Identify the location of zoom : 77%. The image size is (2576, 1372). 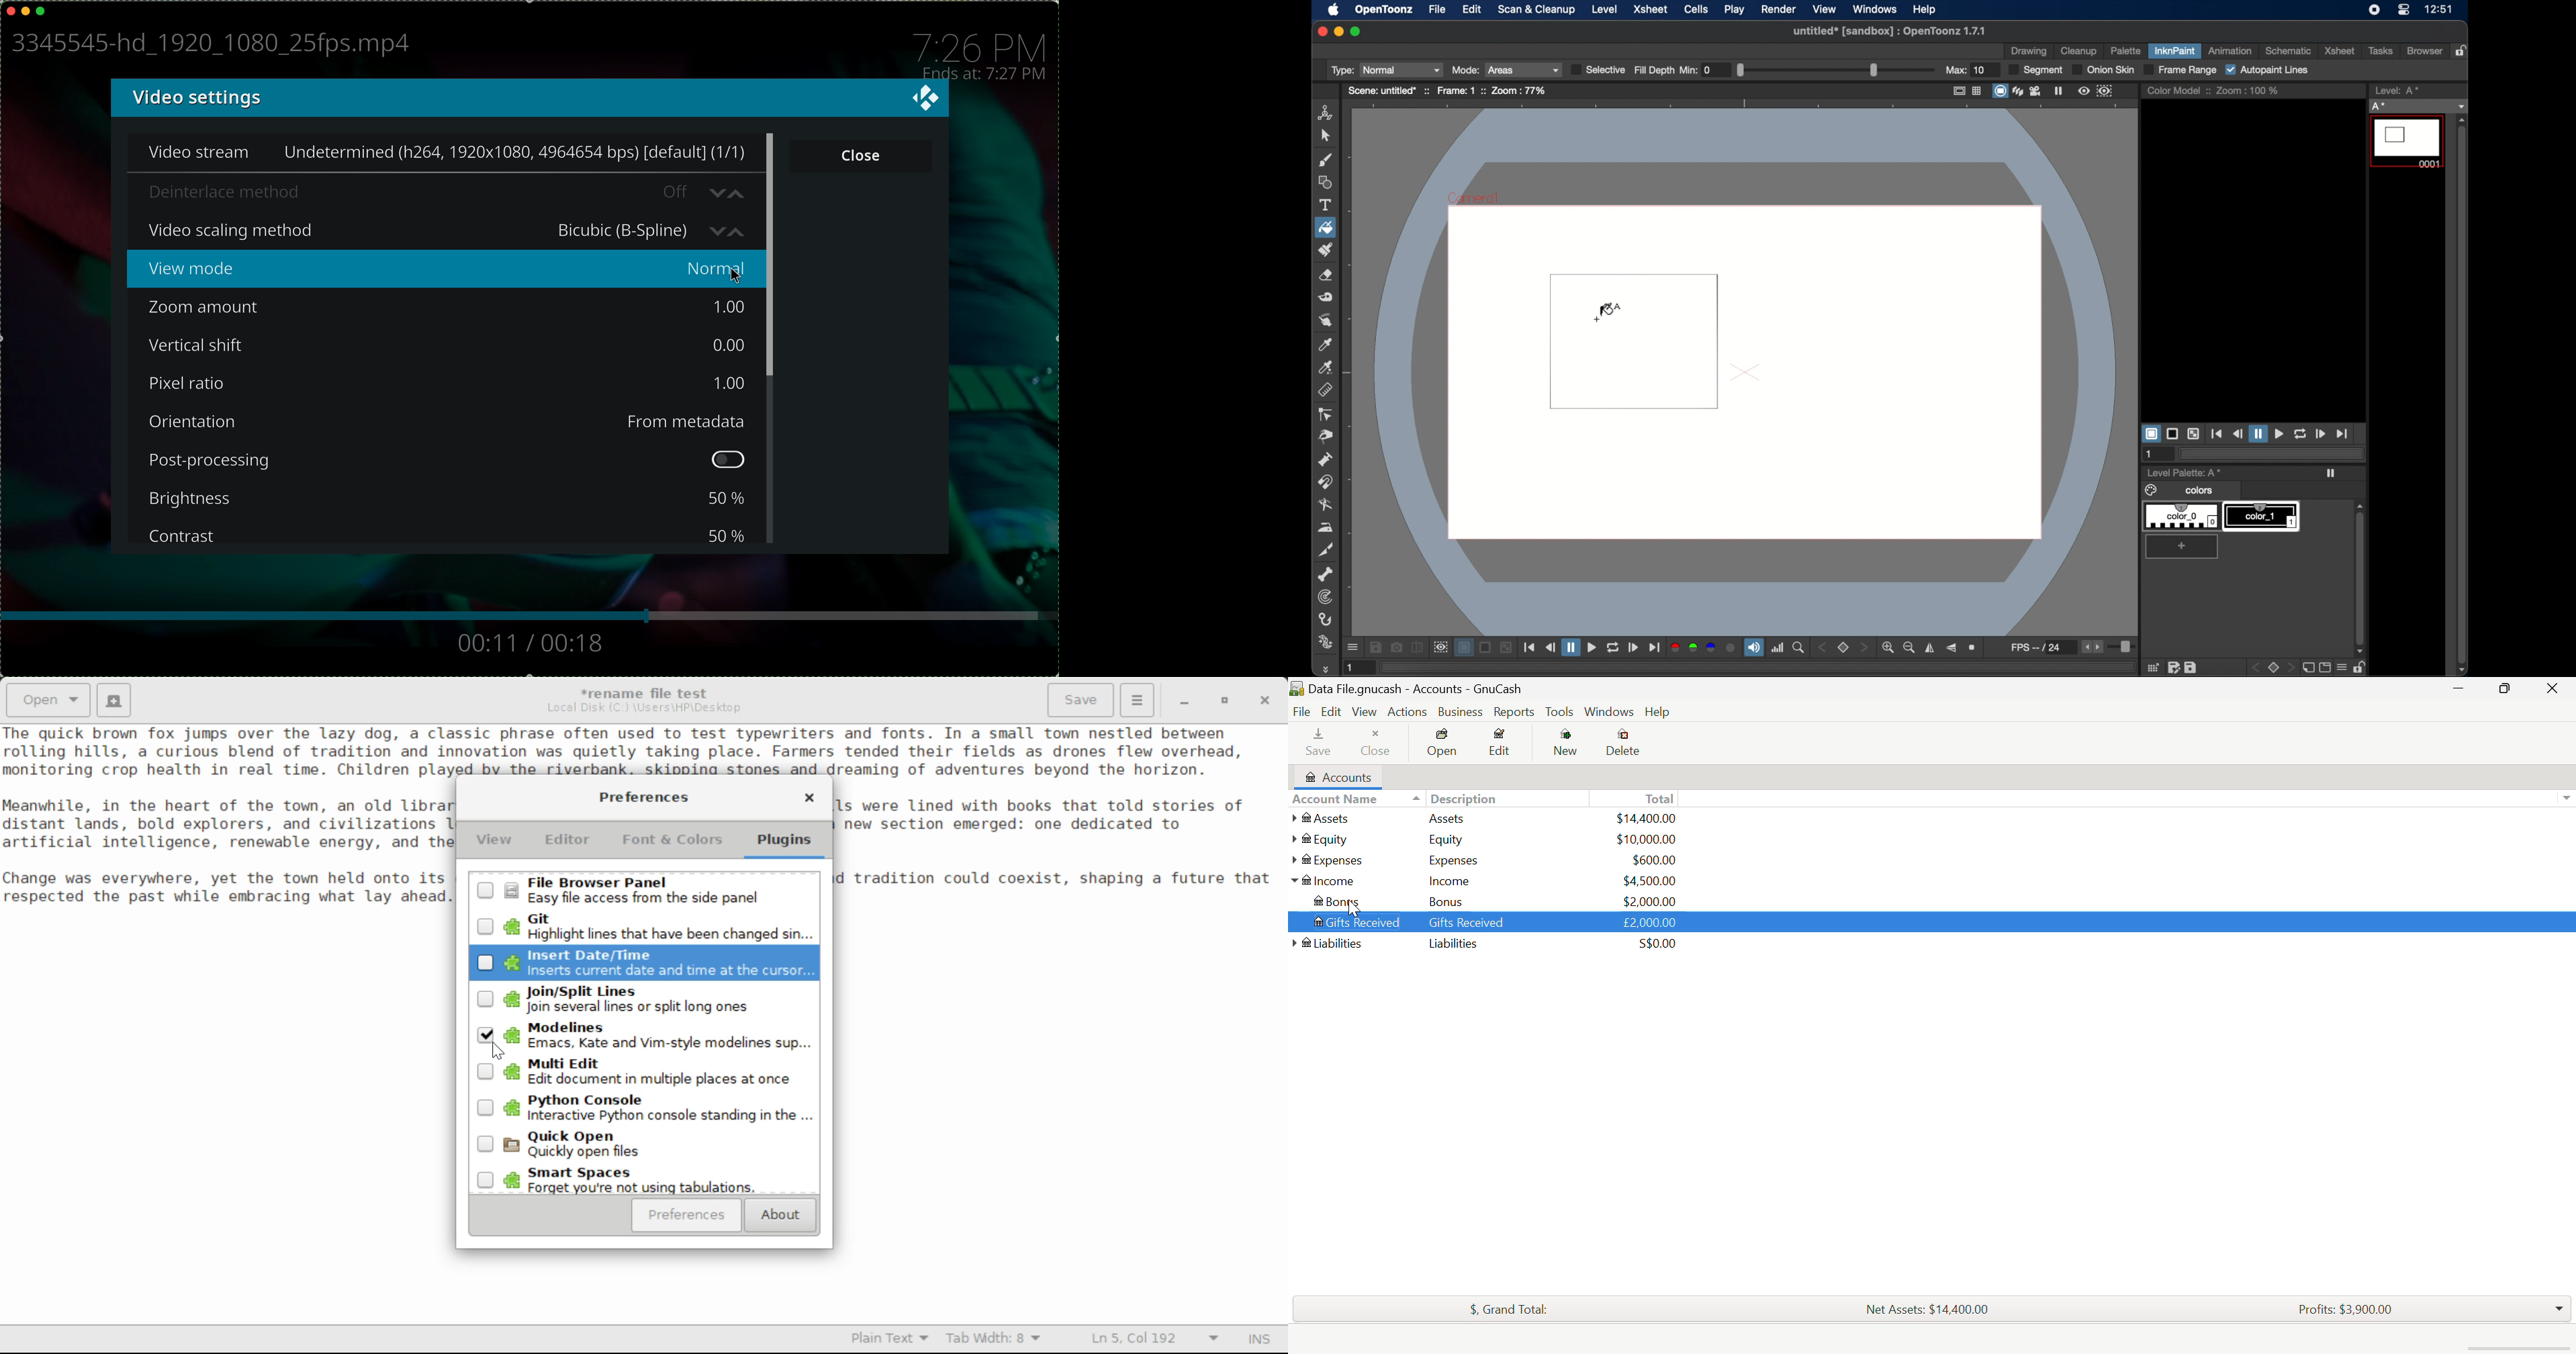
(1516, 90).